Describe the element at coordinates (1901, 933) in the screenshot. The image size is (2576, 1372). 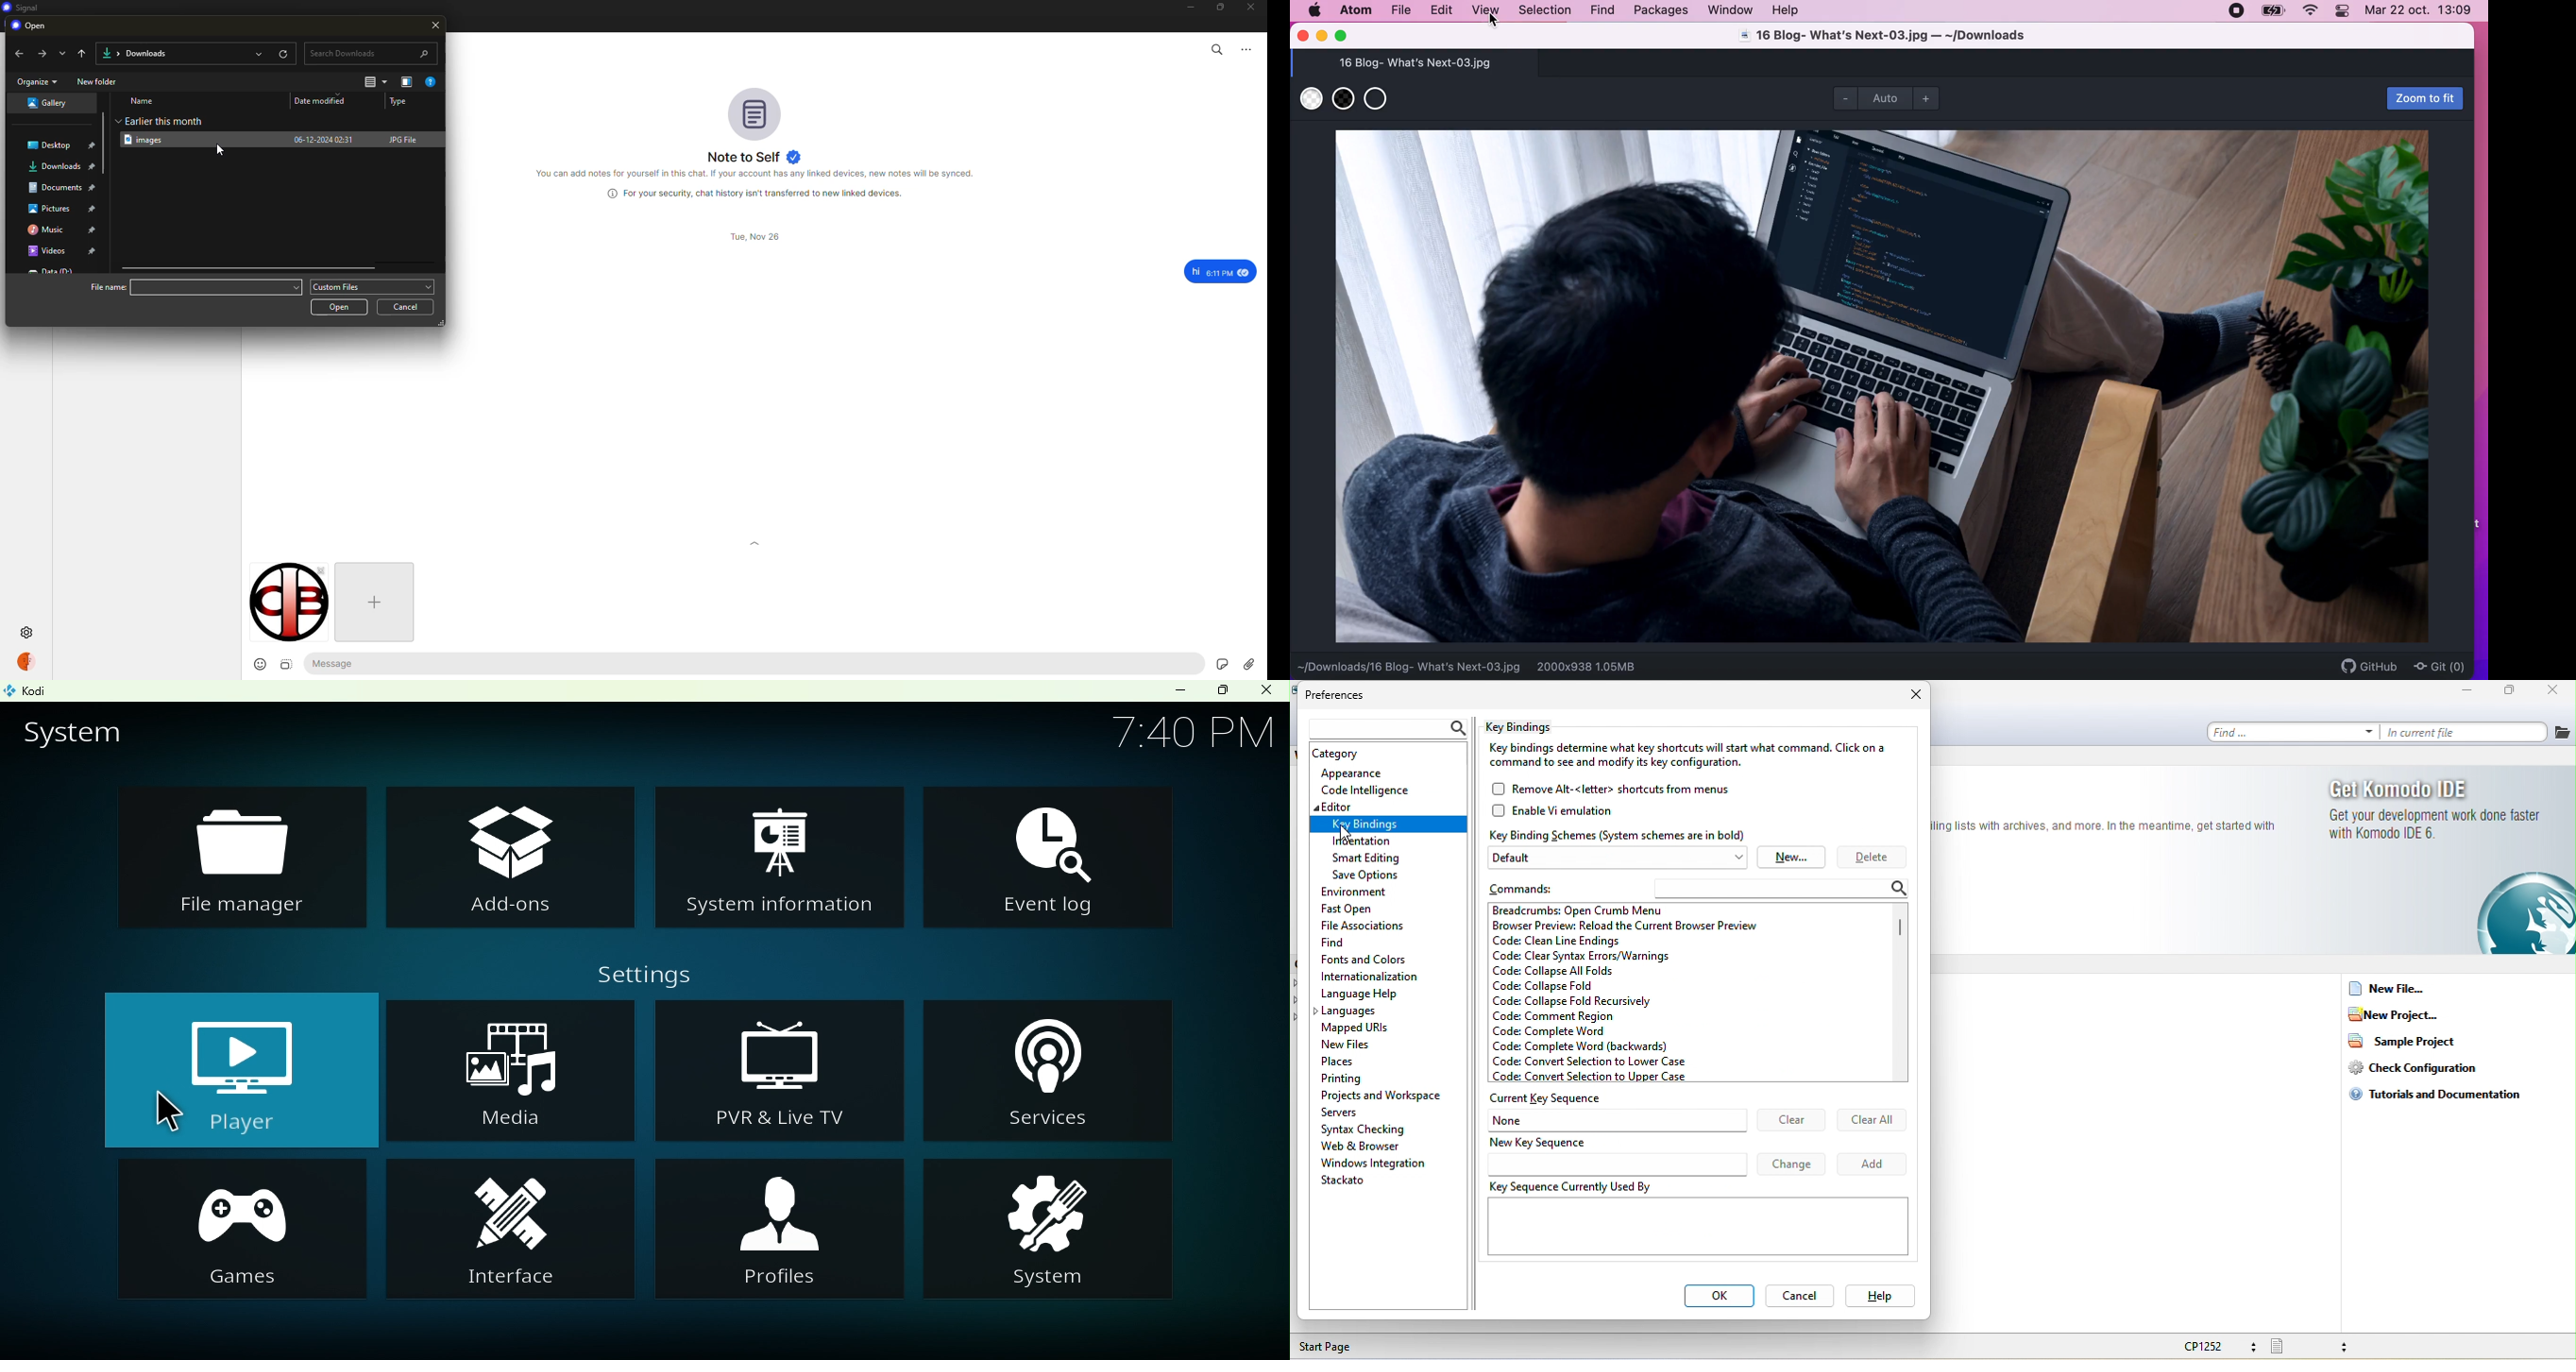
I see `vertical scroll bar` at that location.